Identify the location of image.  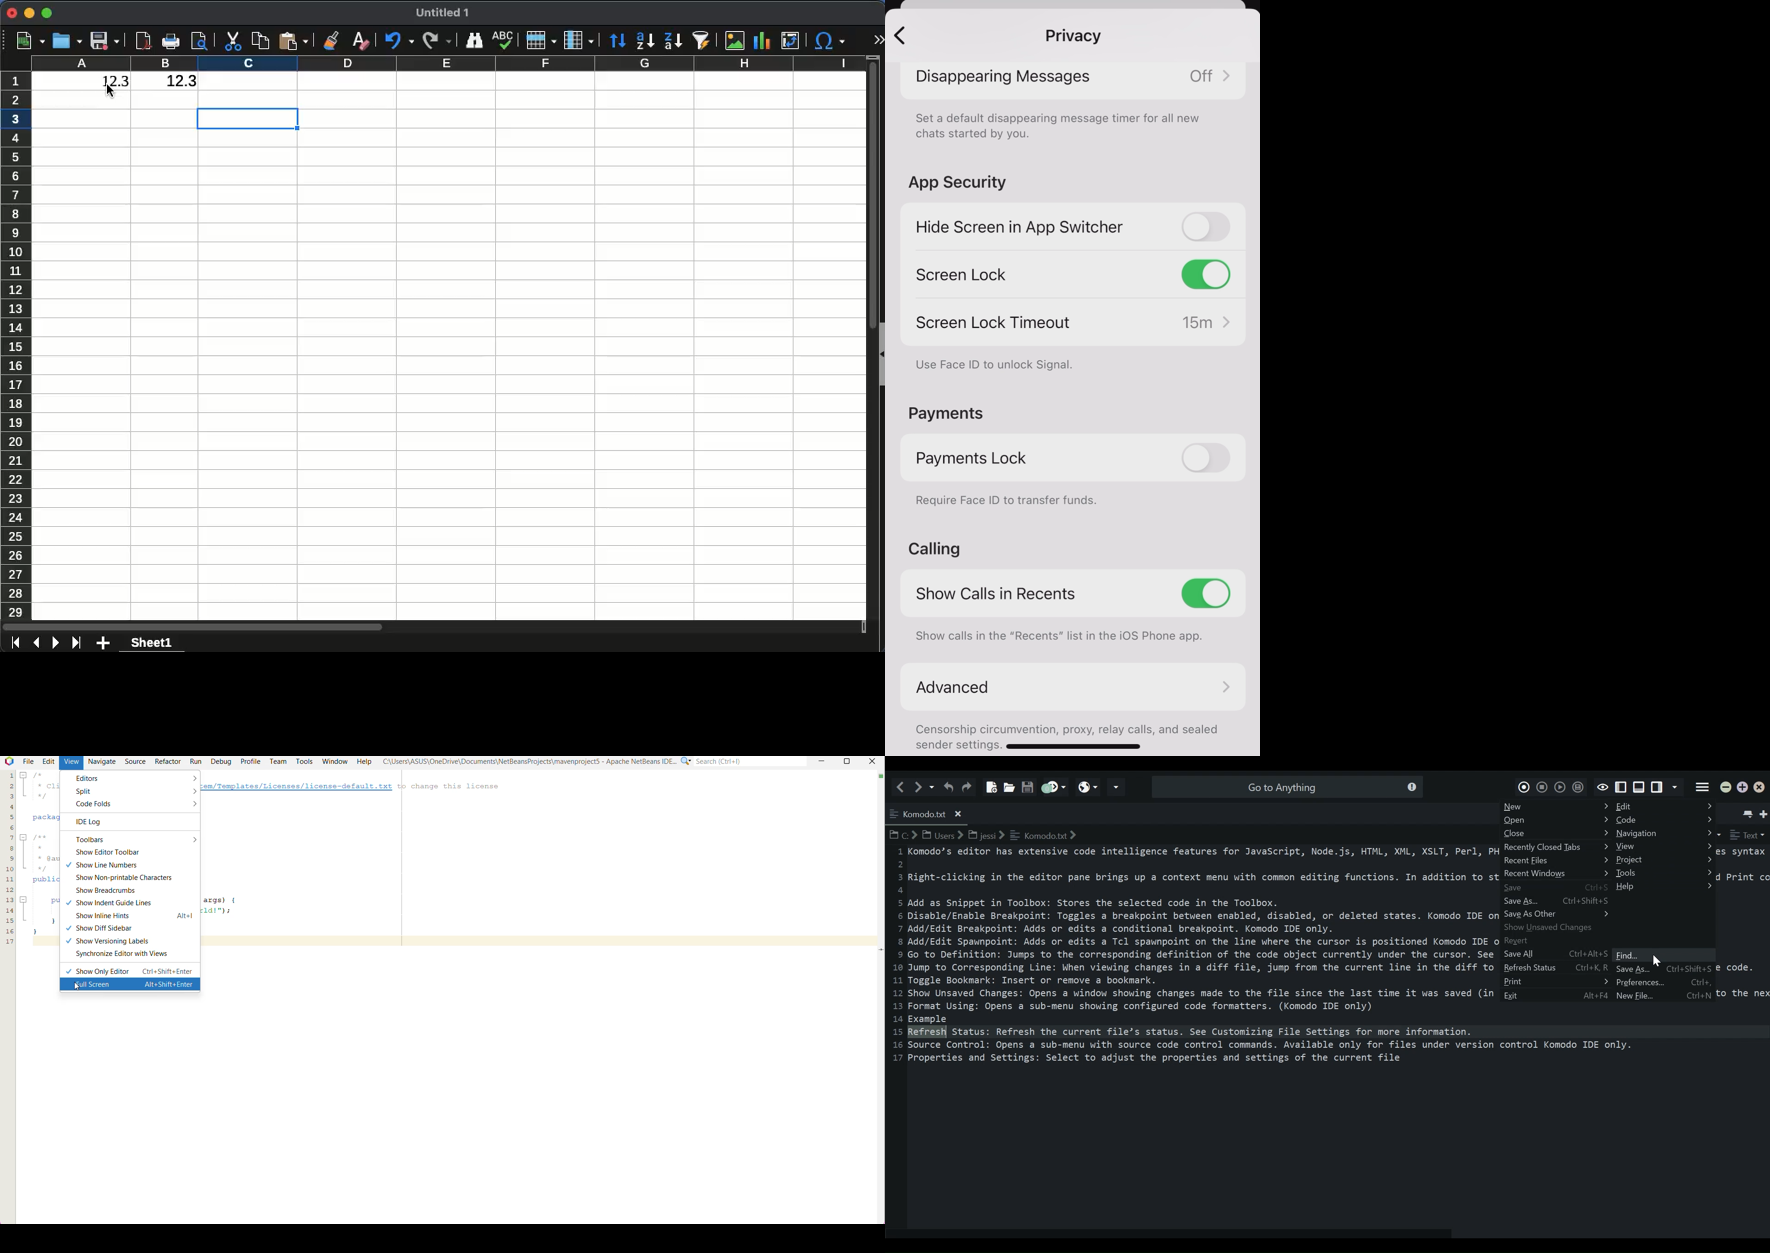
(735, 41).